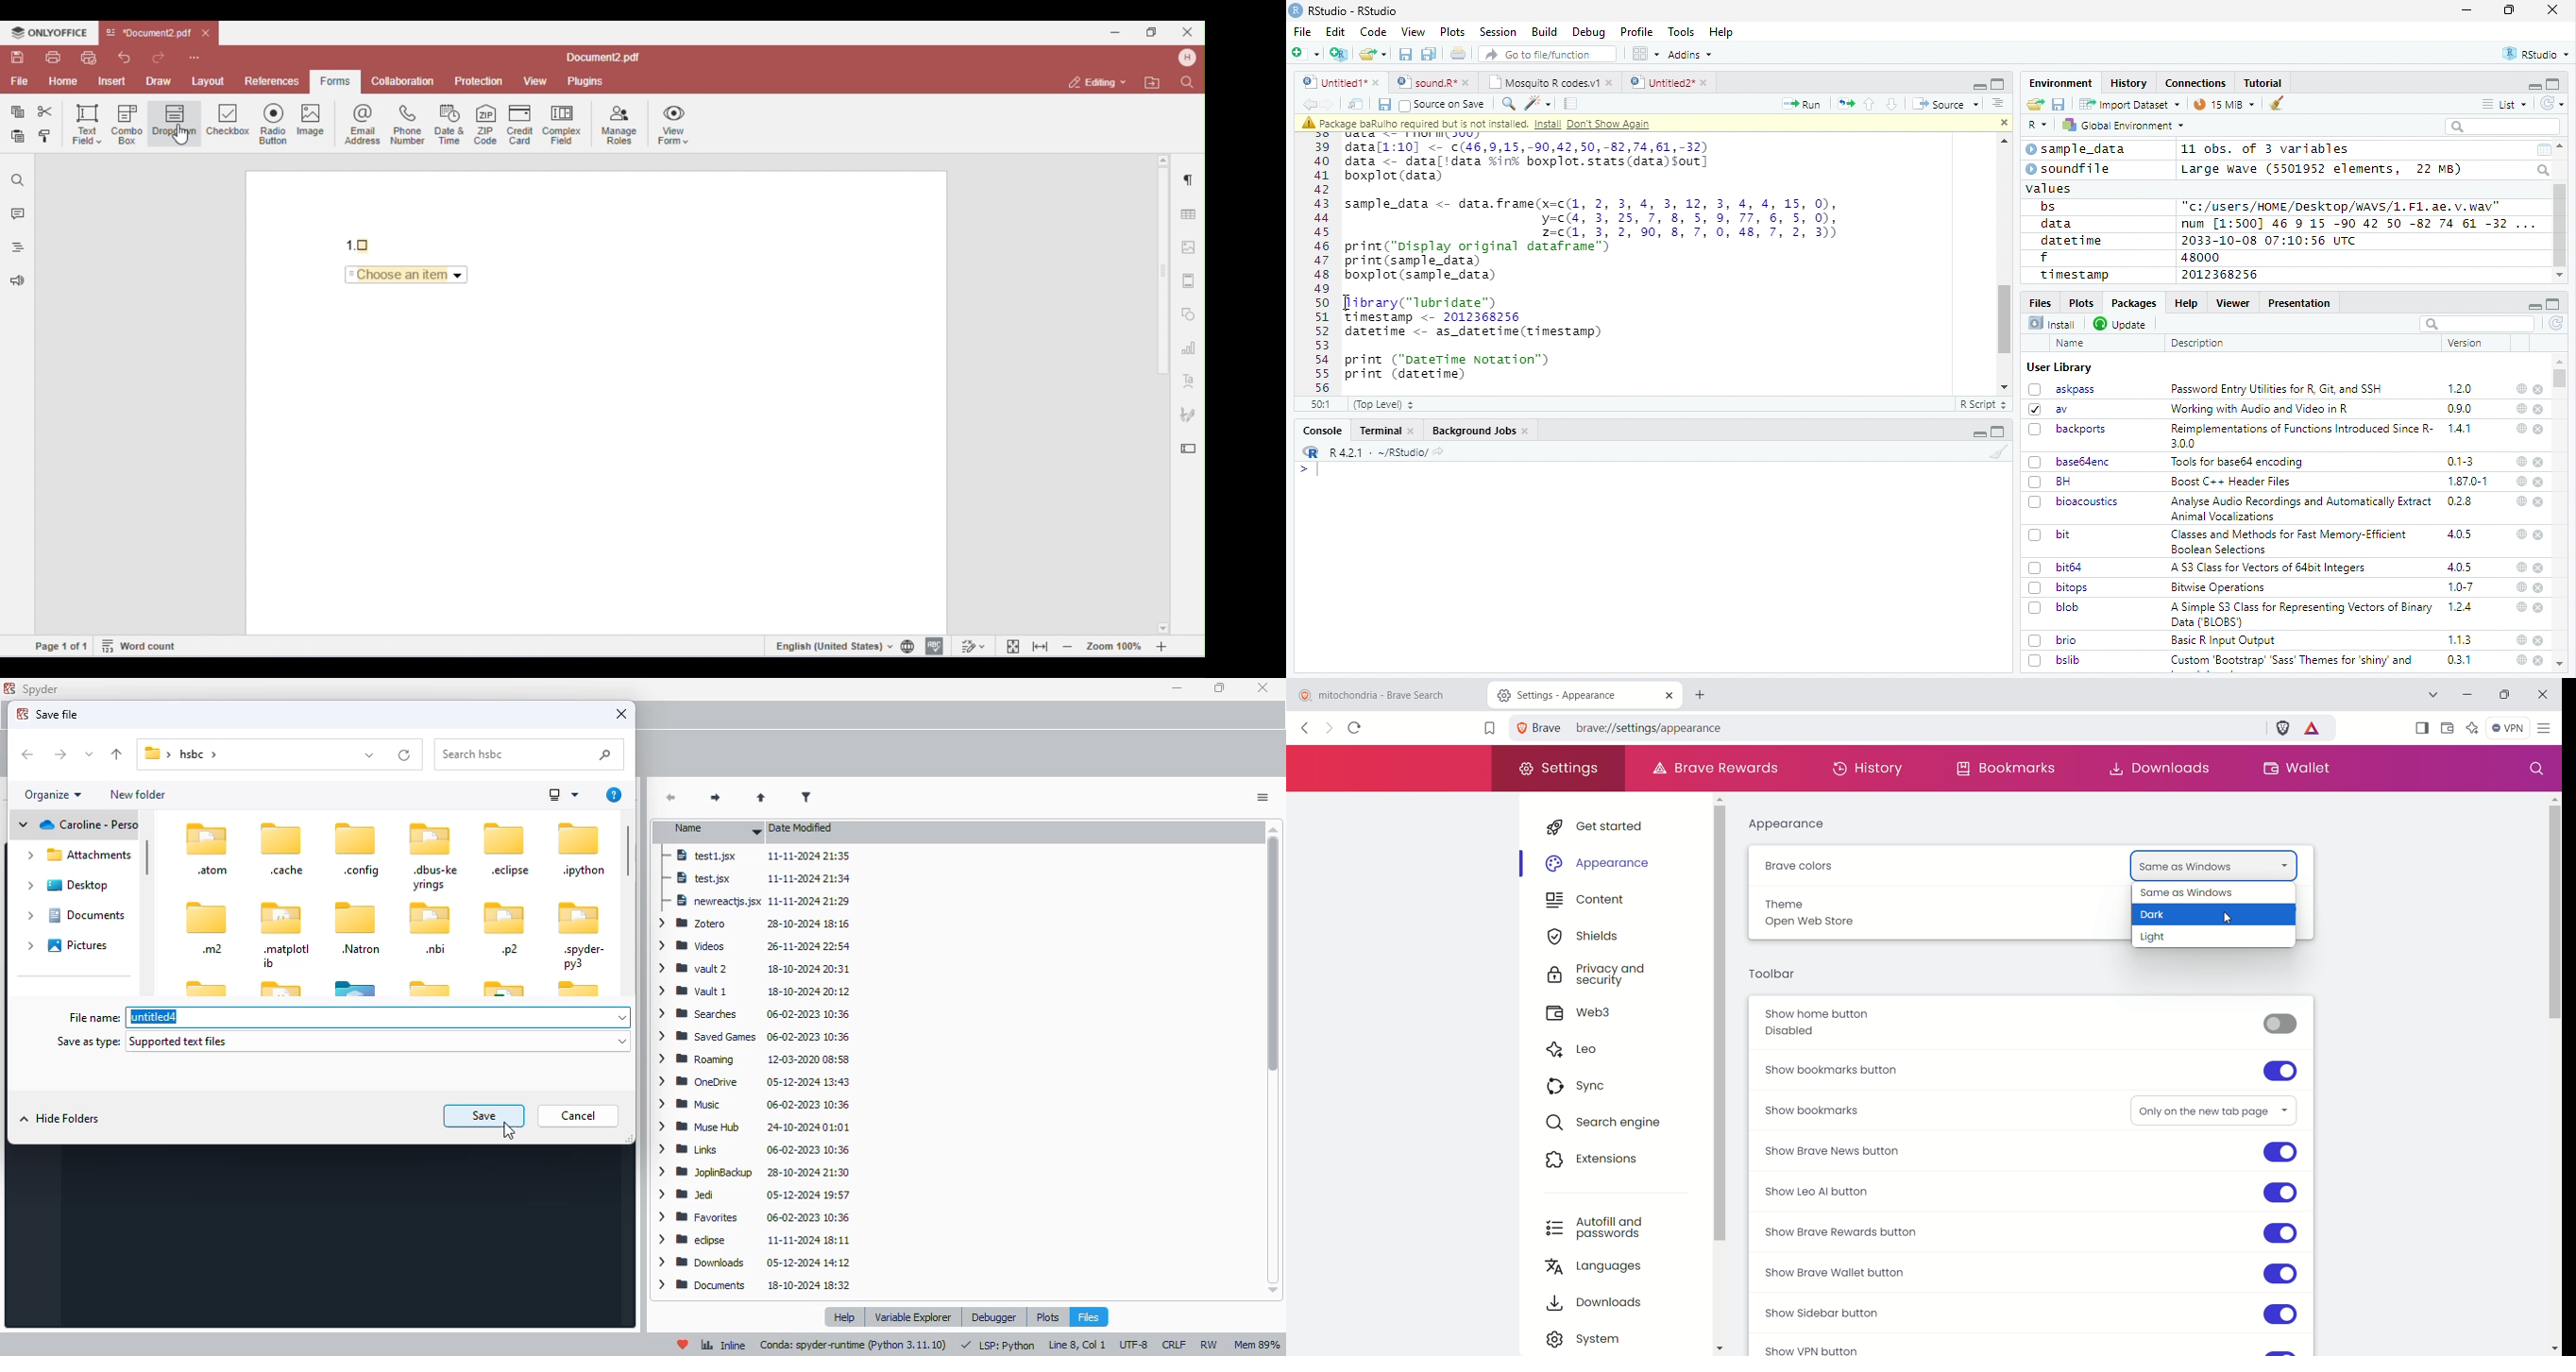 The image size is (2576, 1372). What do you see at coordinates (2464, 461) in the screenshot?
I see `0.1-3` at bounding box center [2464, 461].